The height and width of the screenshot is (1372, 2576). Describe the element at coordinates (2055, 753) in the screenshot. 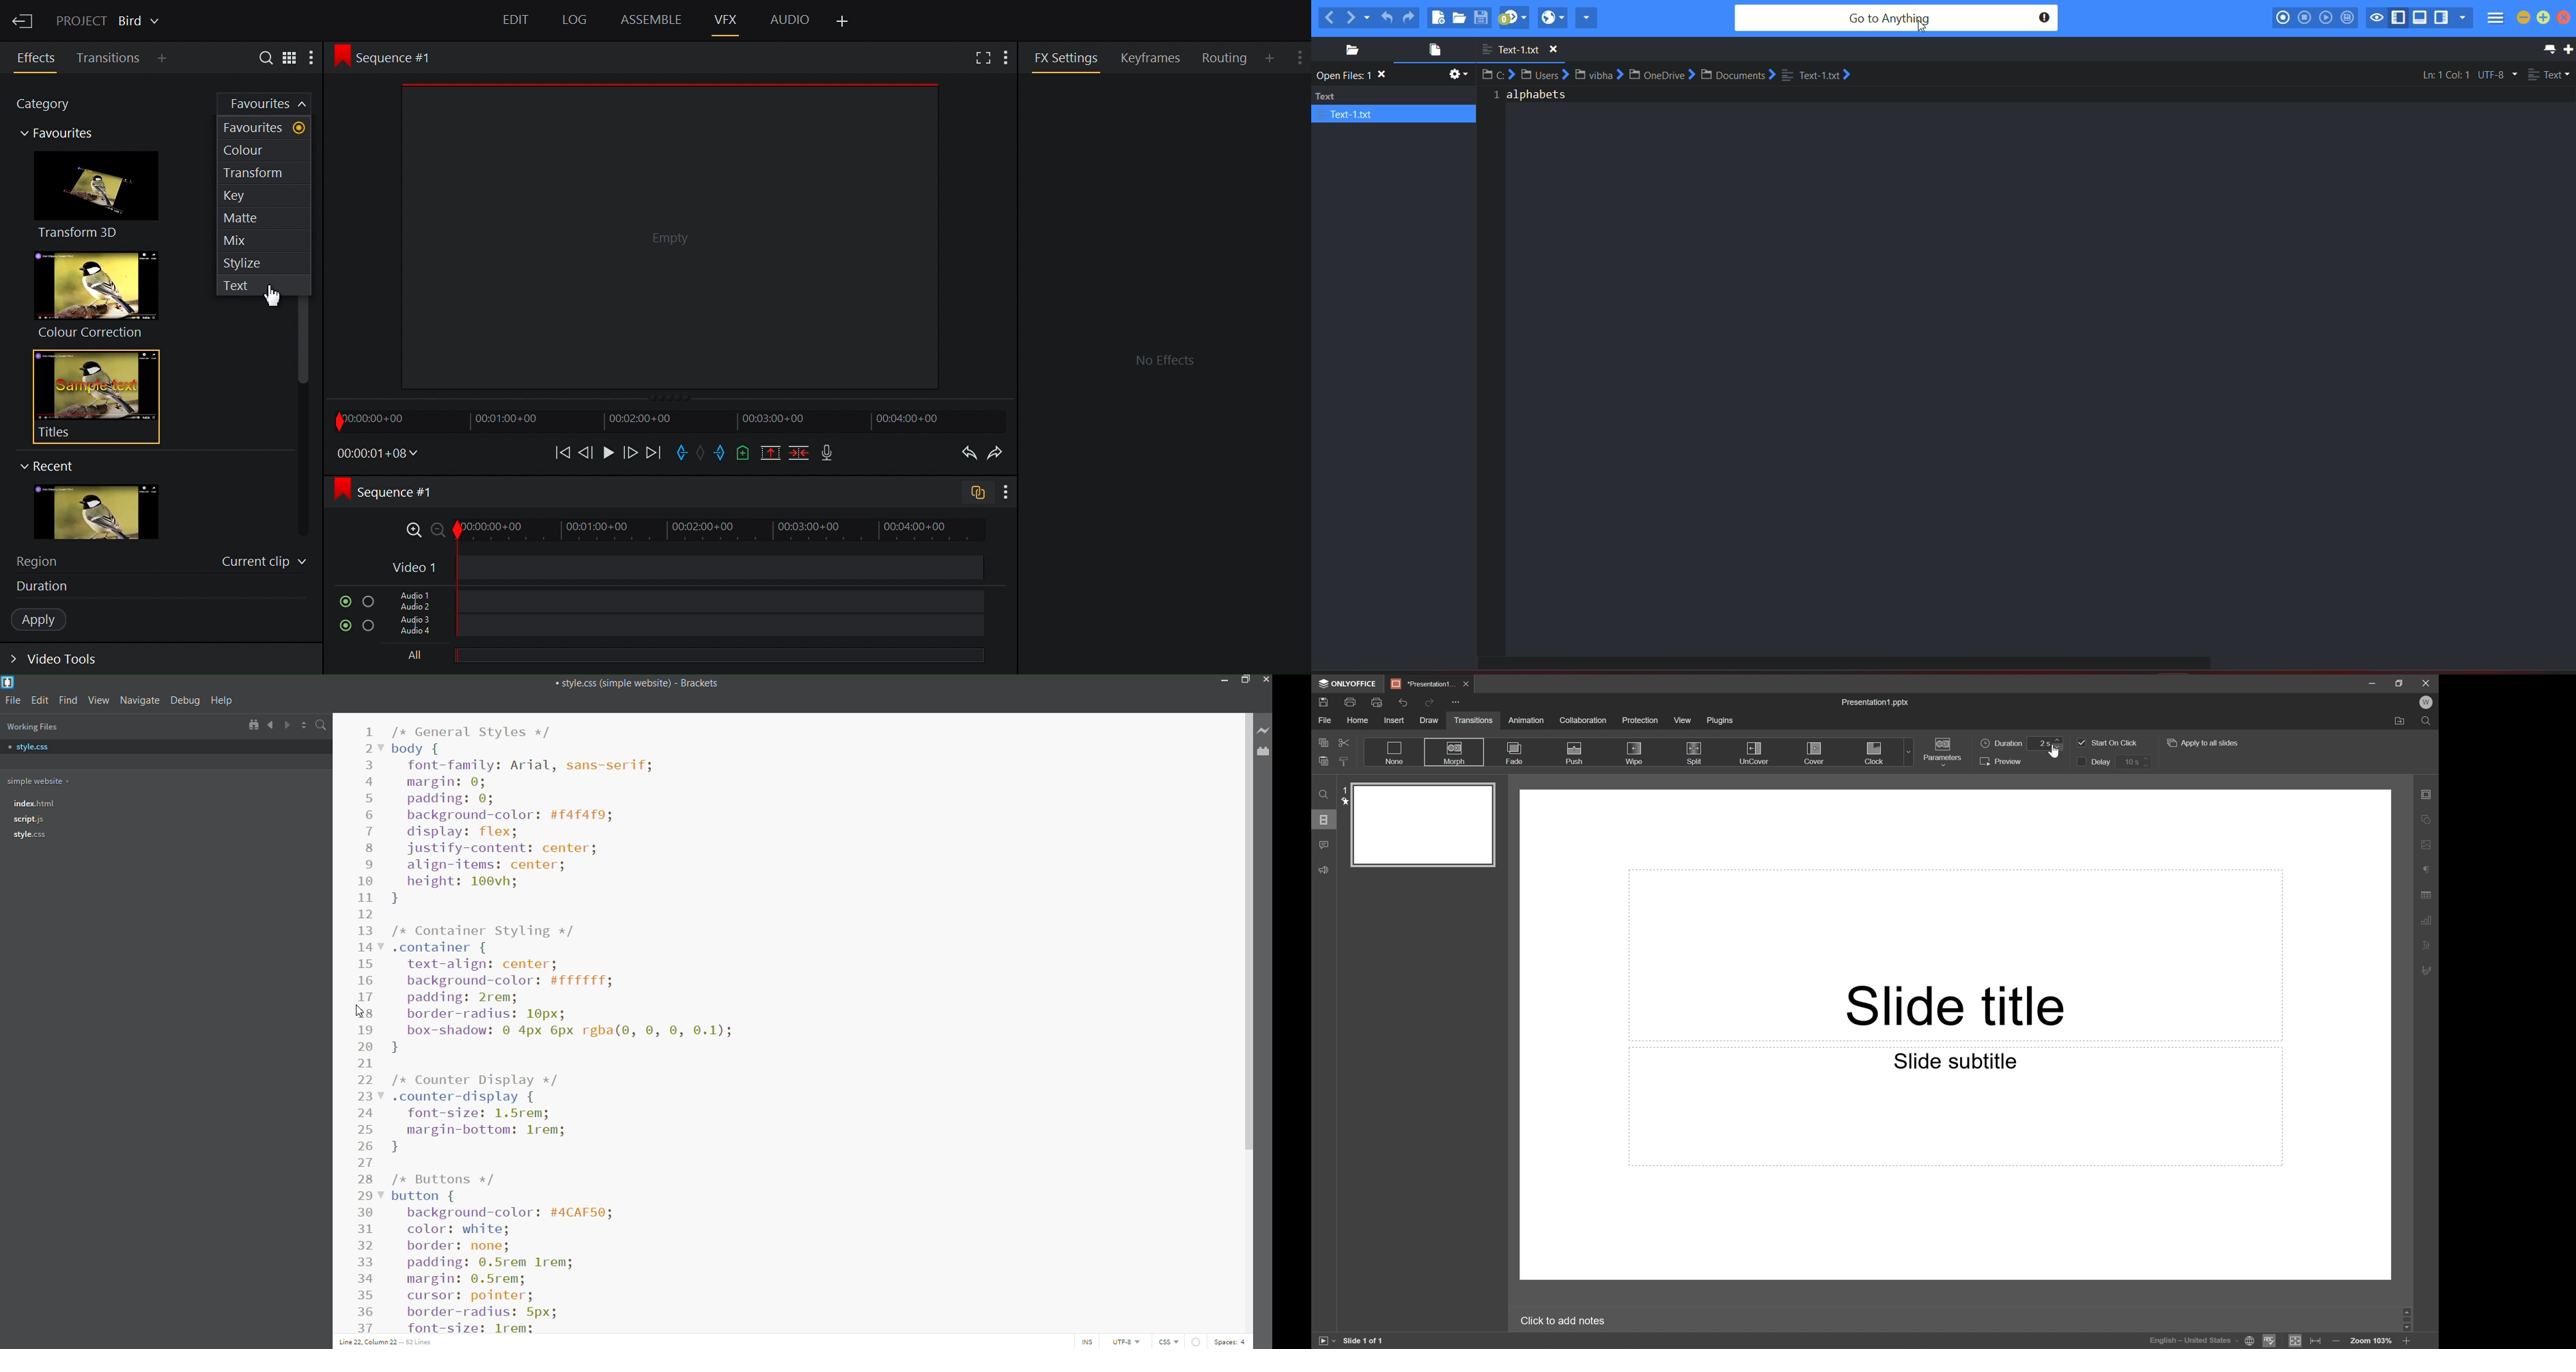

I see `cursor` at that location.